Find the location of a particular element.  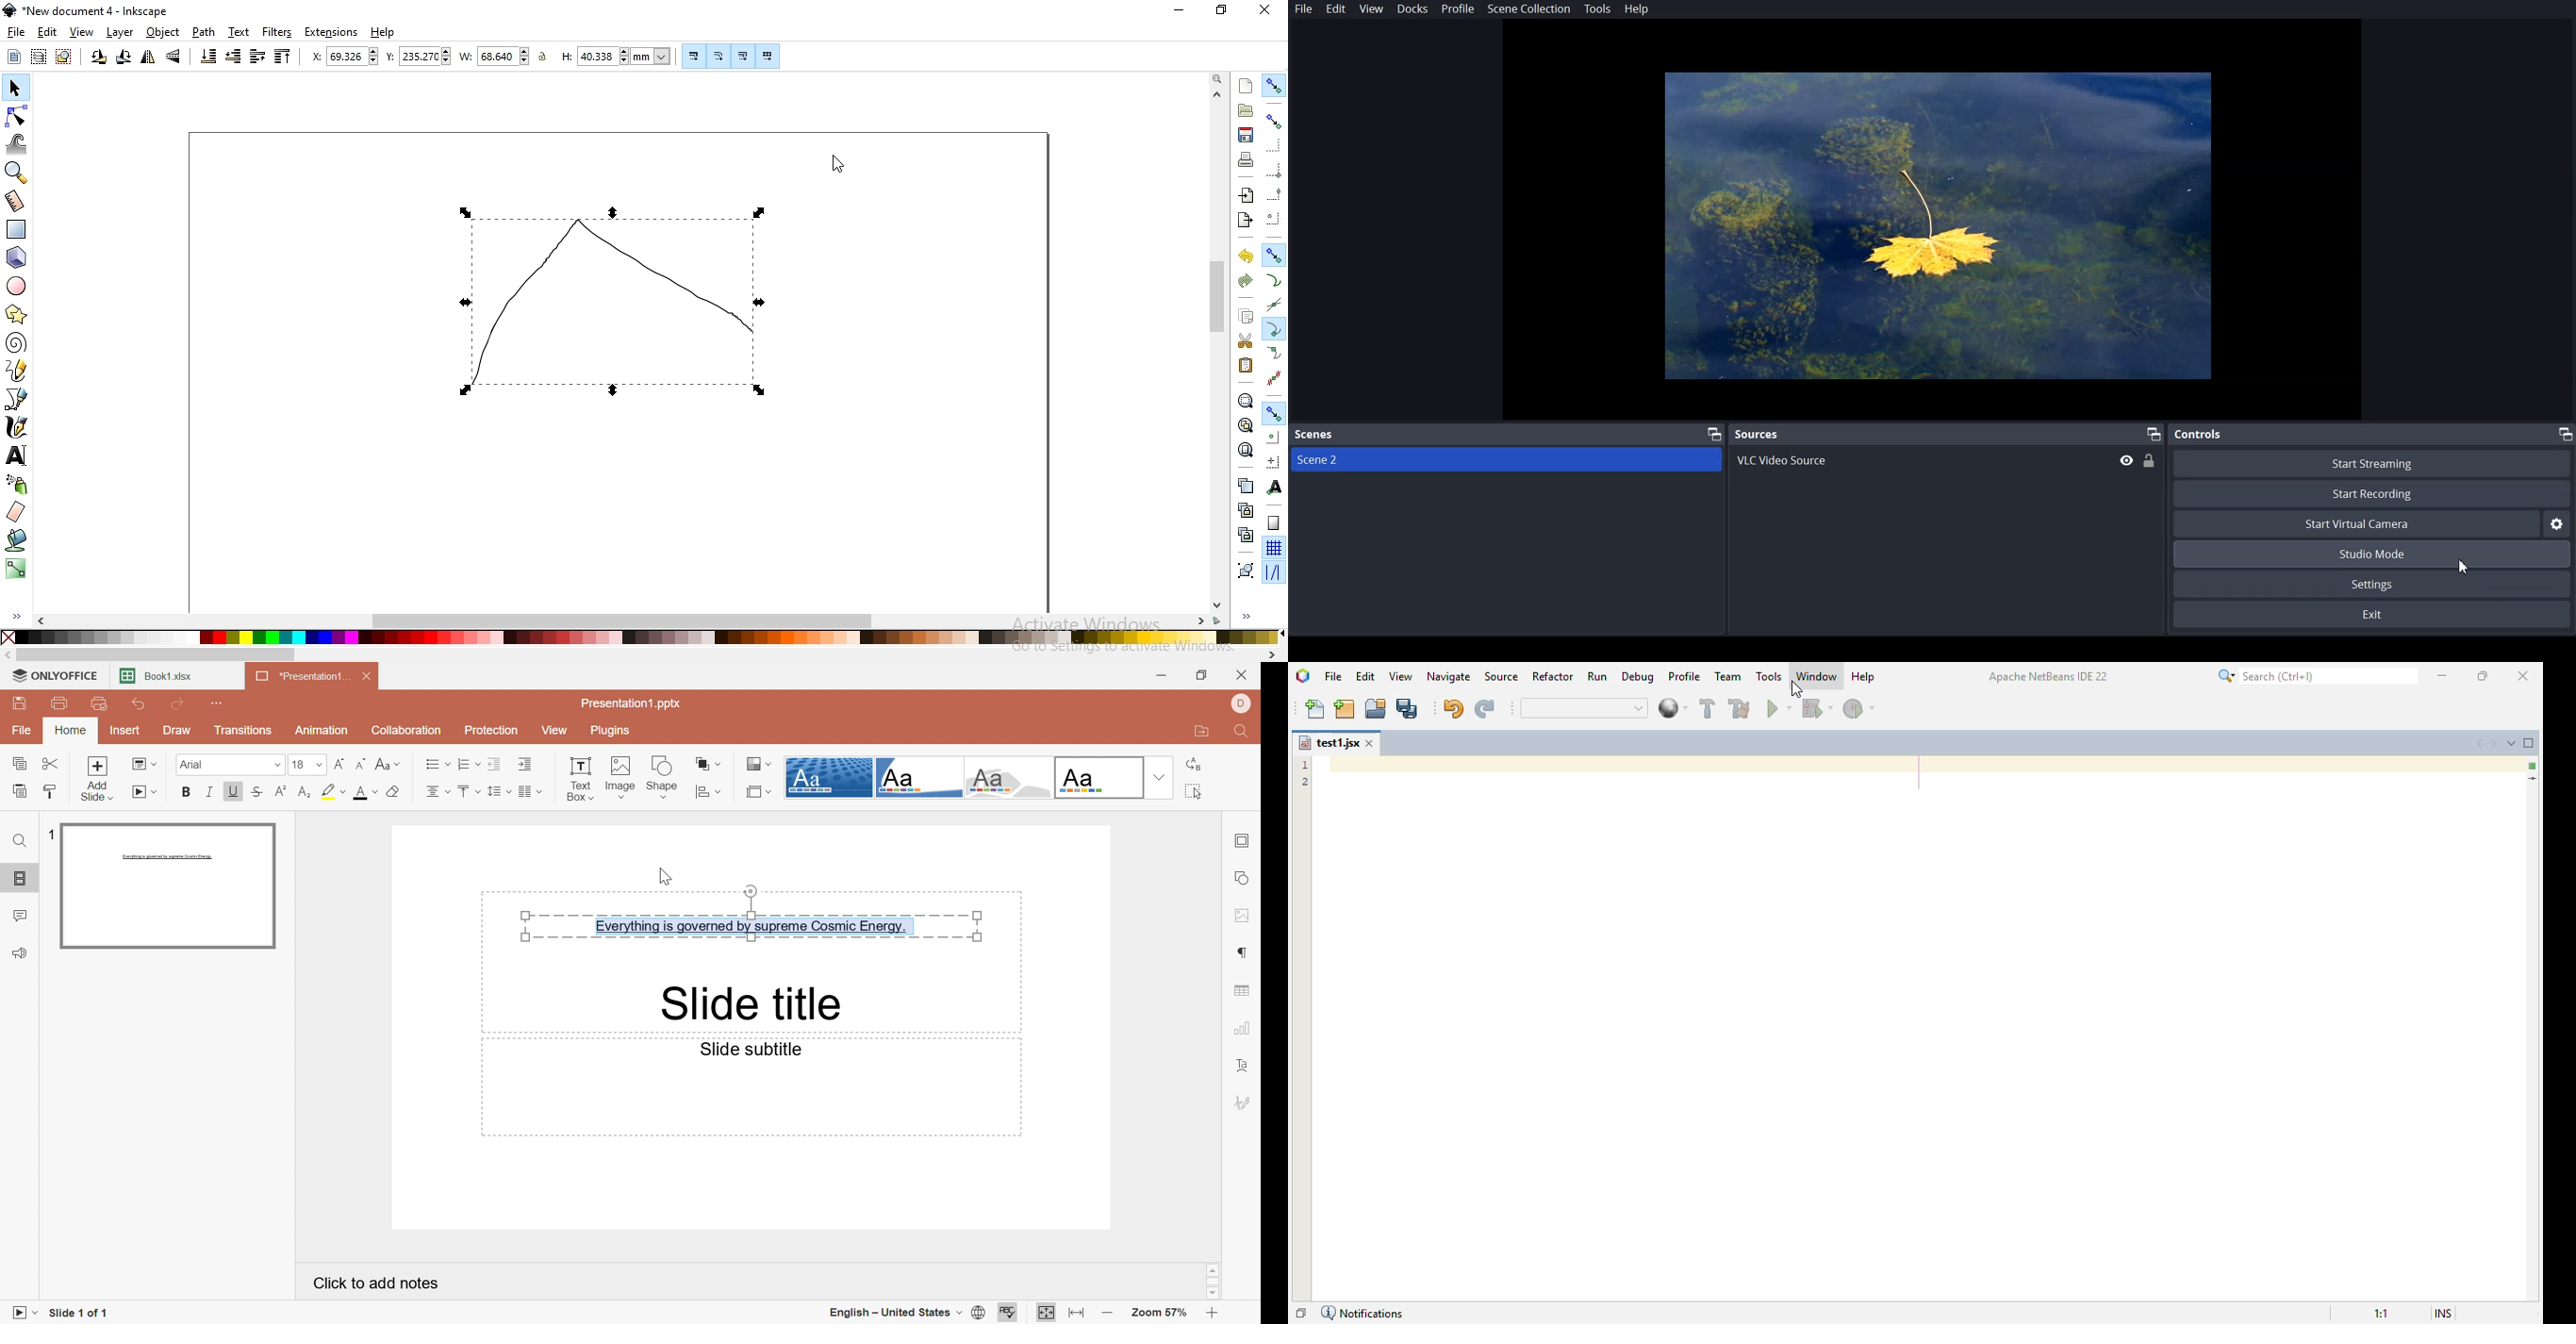

Book1.xlsx is located at coordinates (156, 676).